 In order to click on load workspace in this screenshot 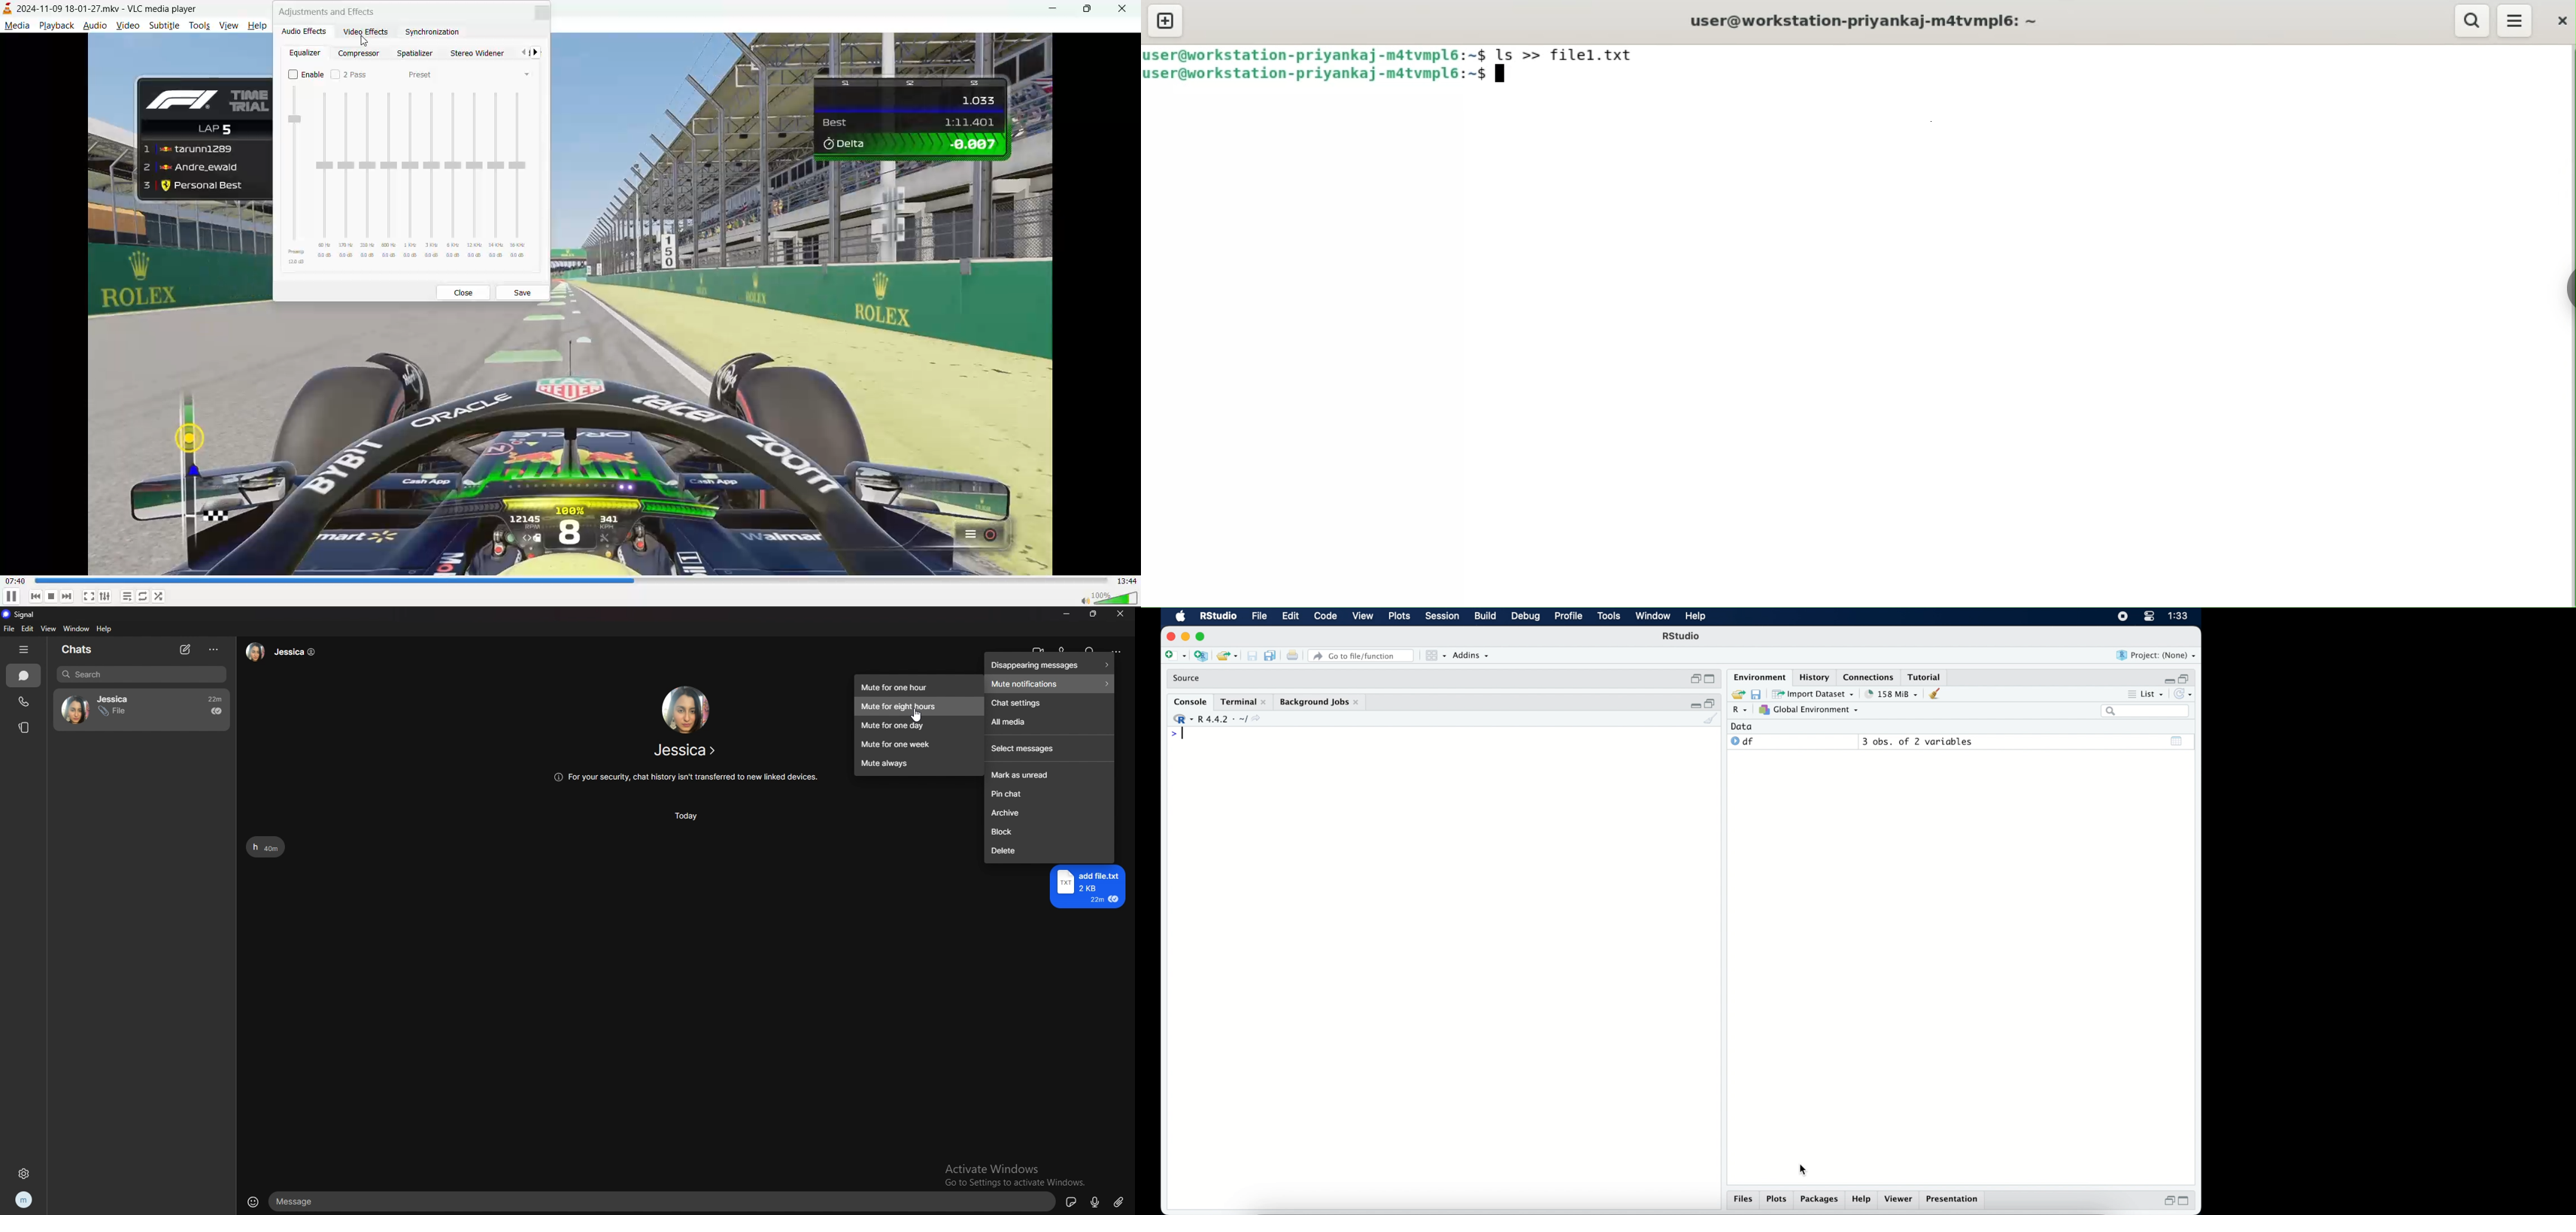, I will do `click(1738, 693)`.